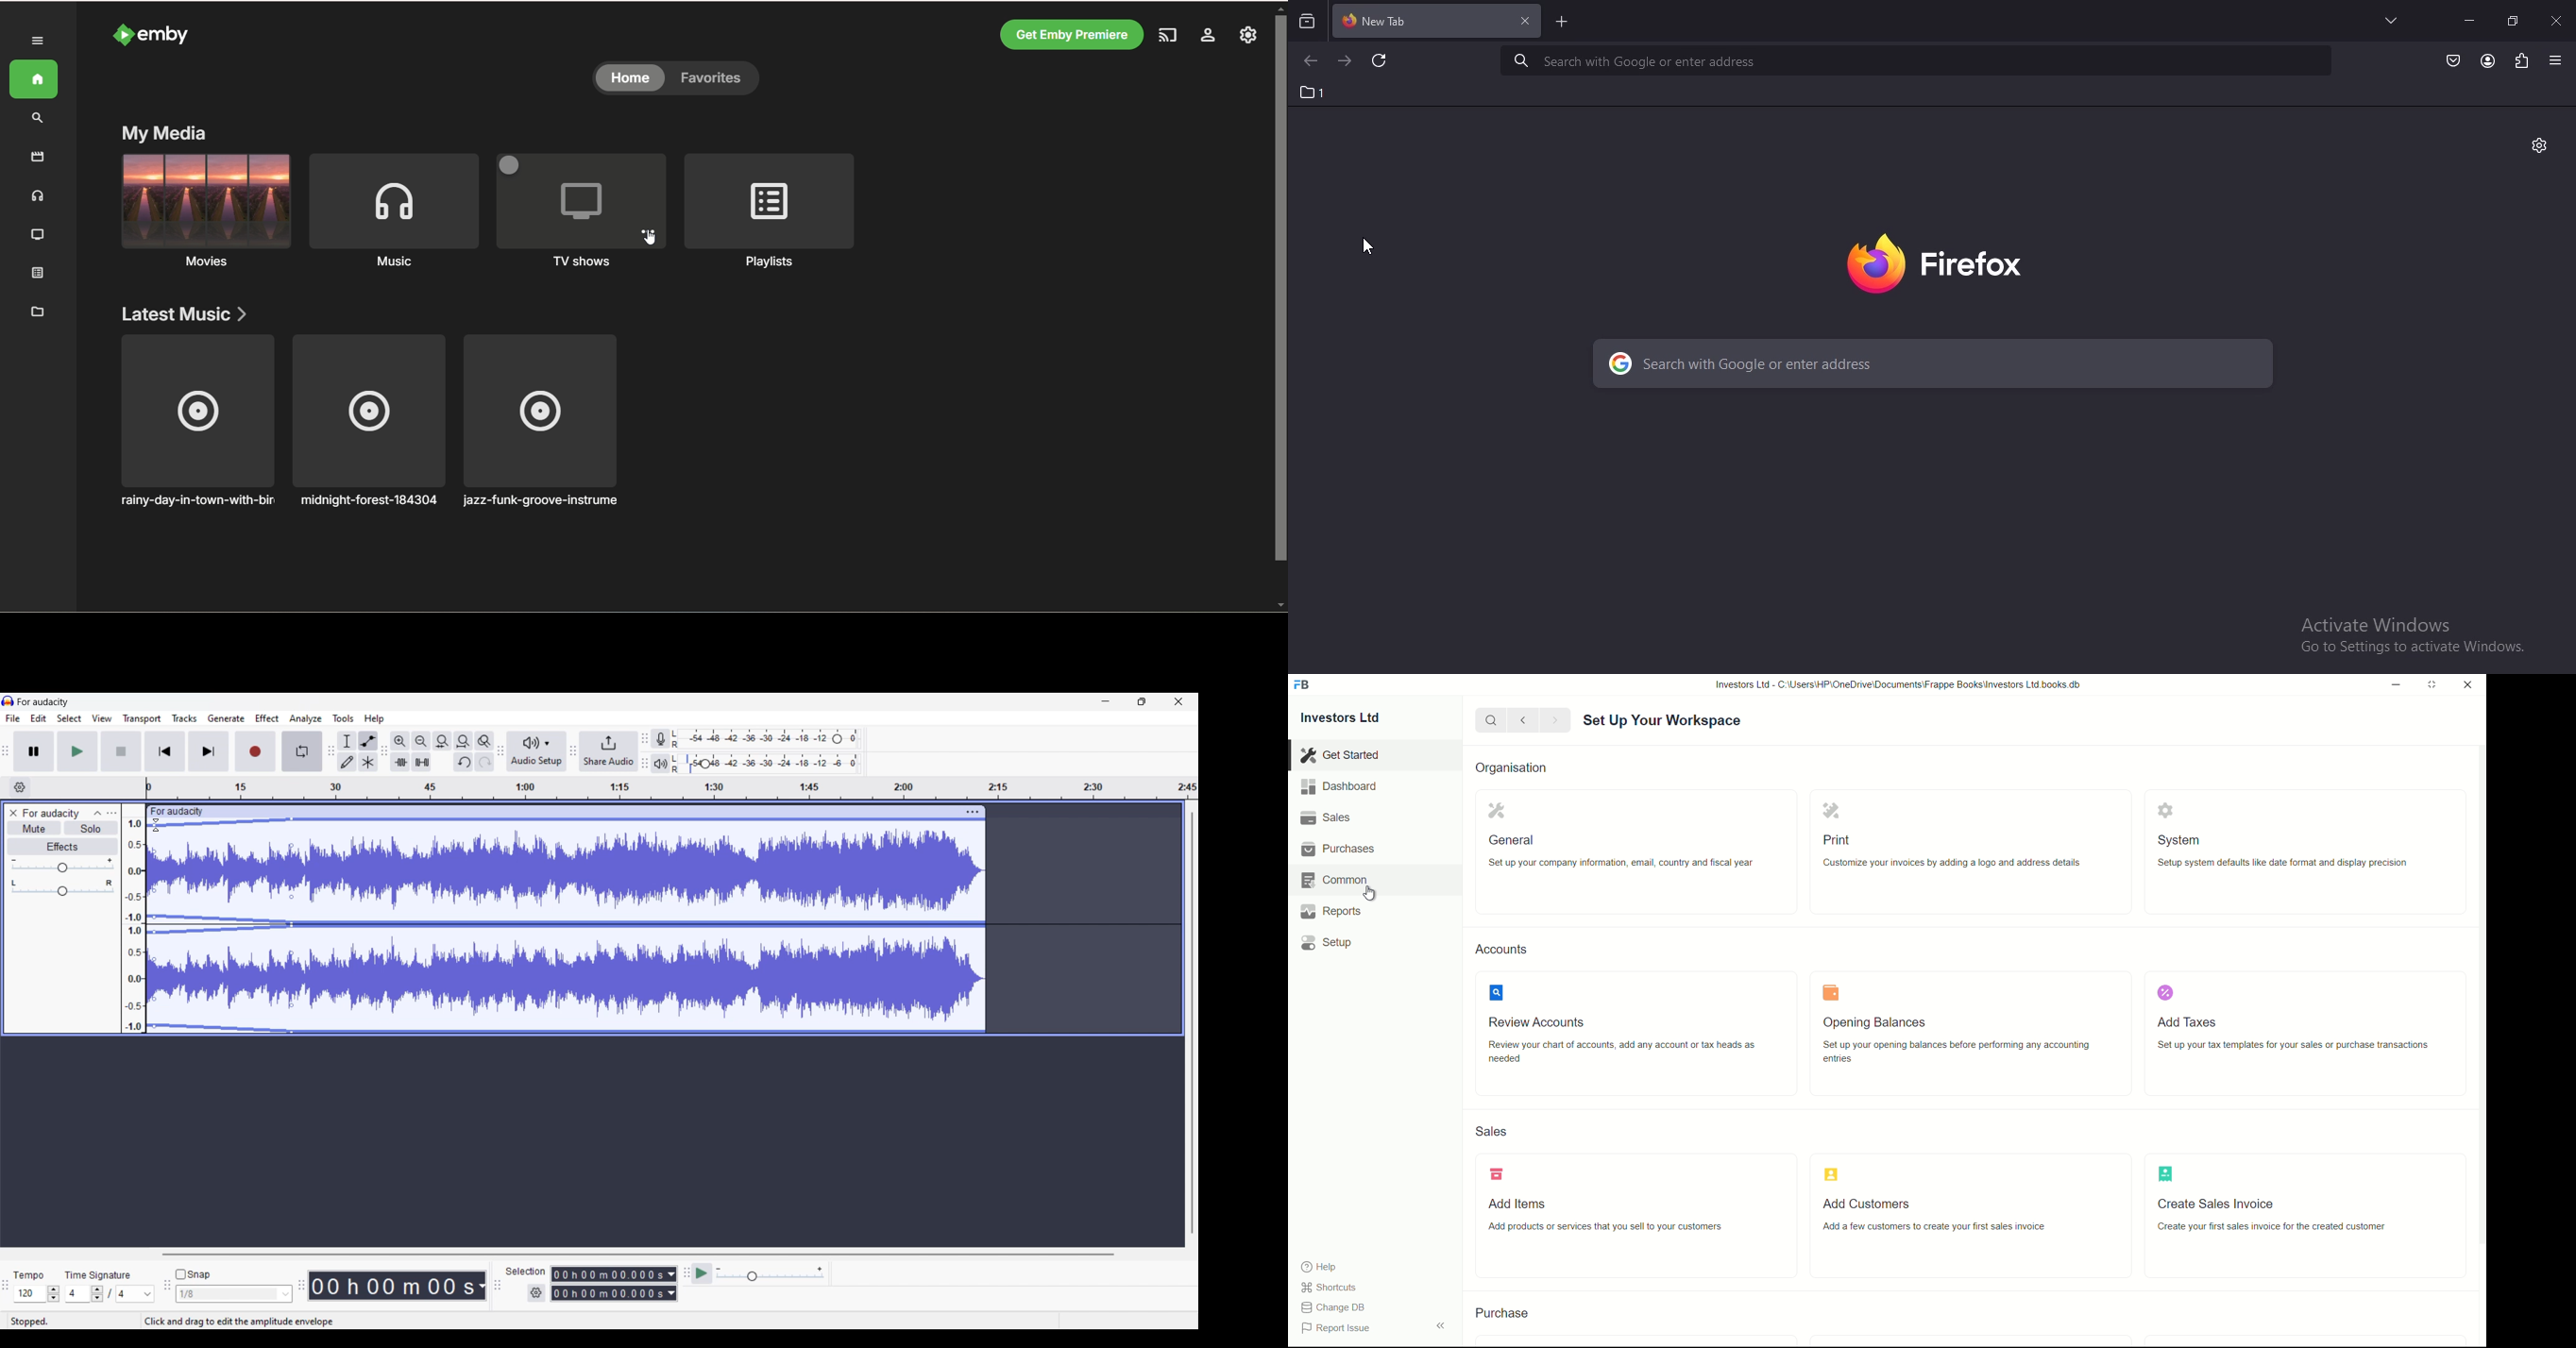 The width and height of the screenshot is (2576, 1372). I want to click on personalise this tab, so click(2543, 145).